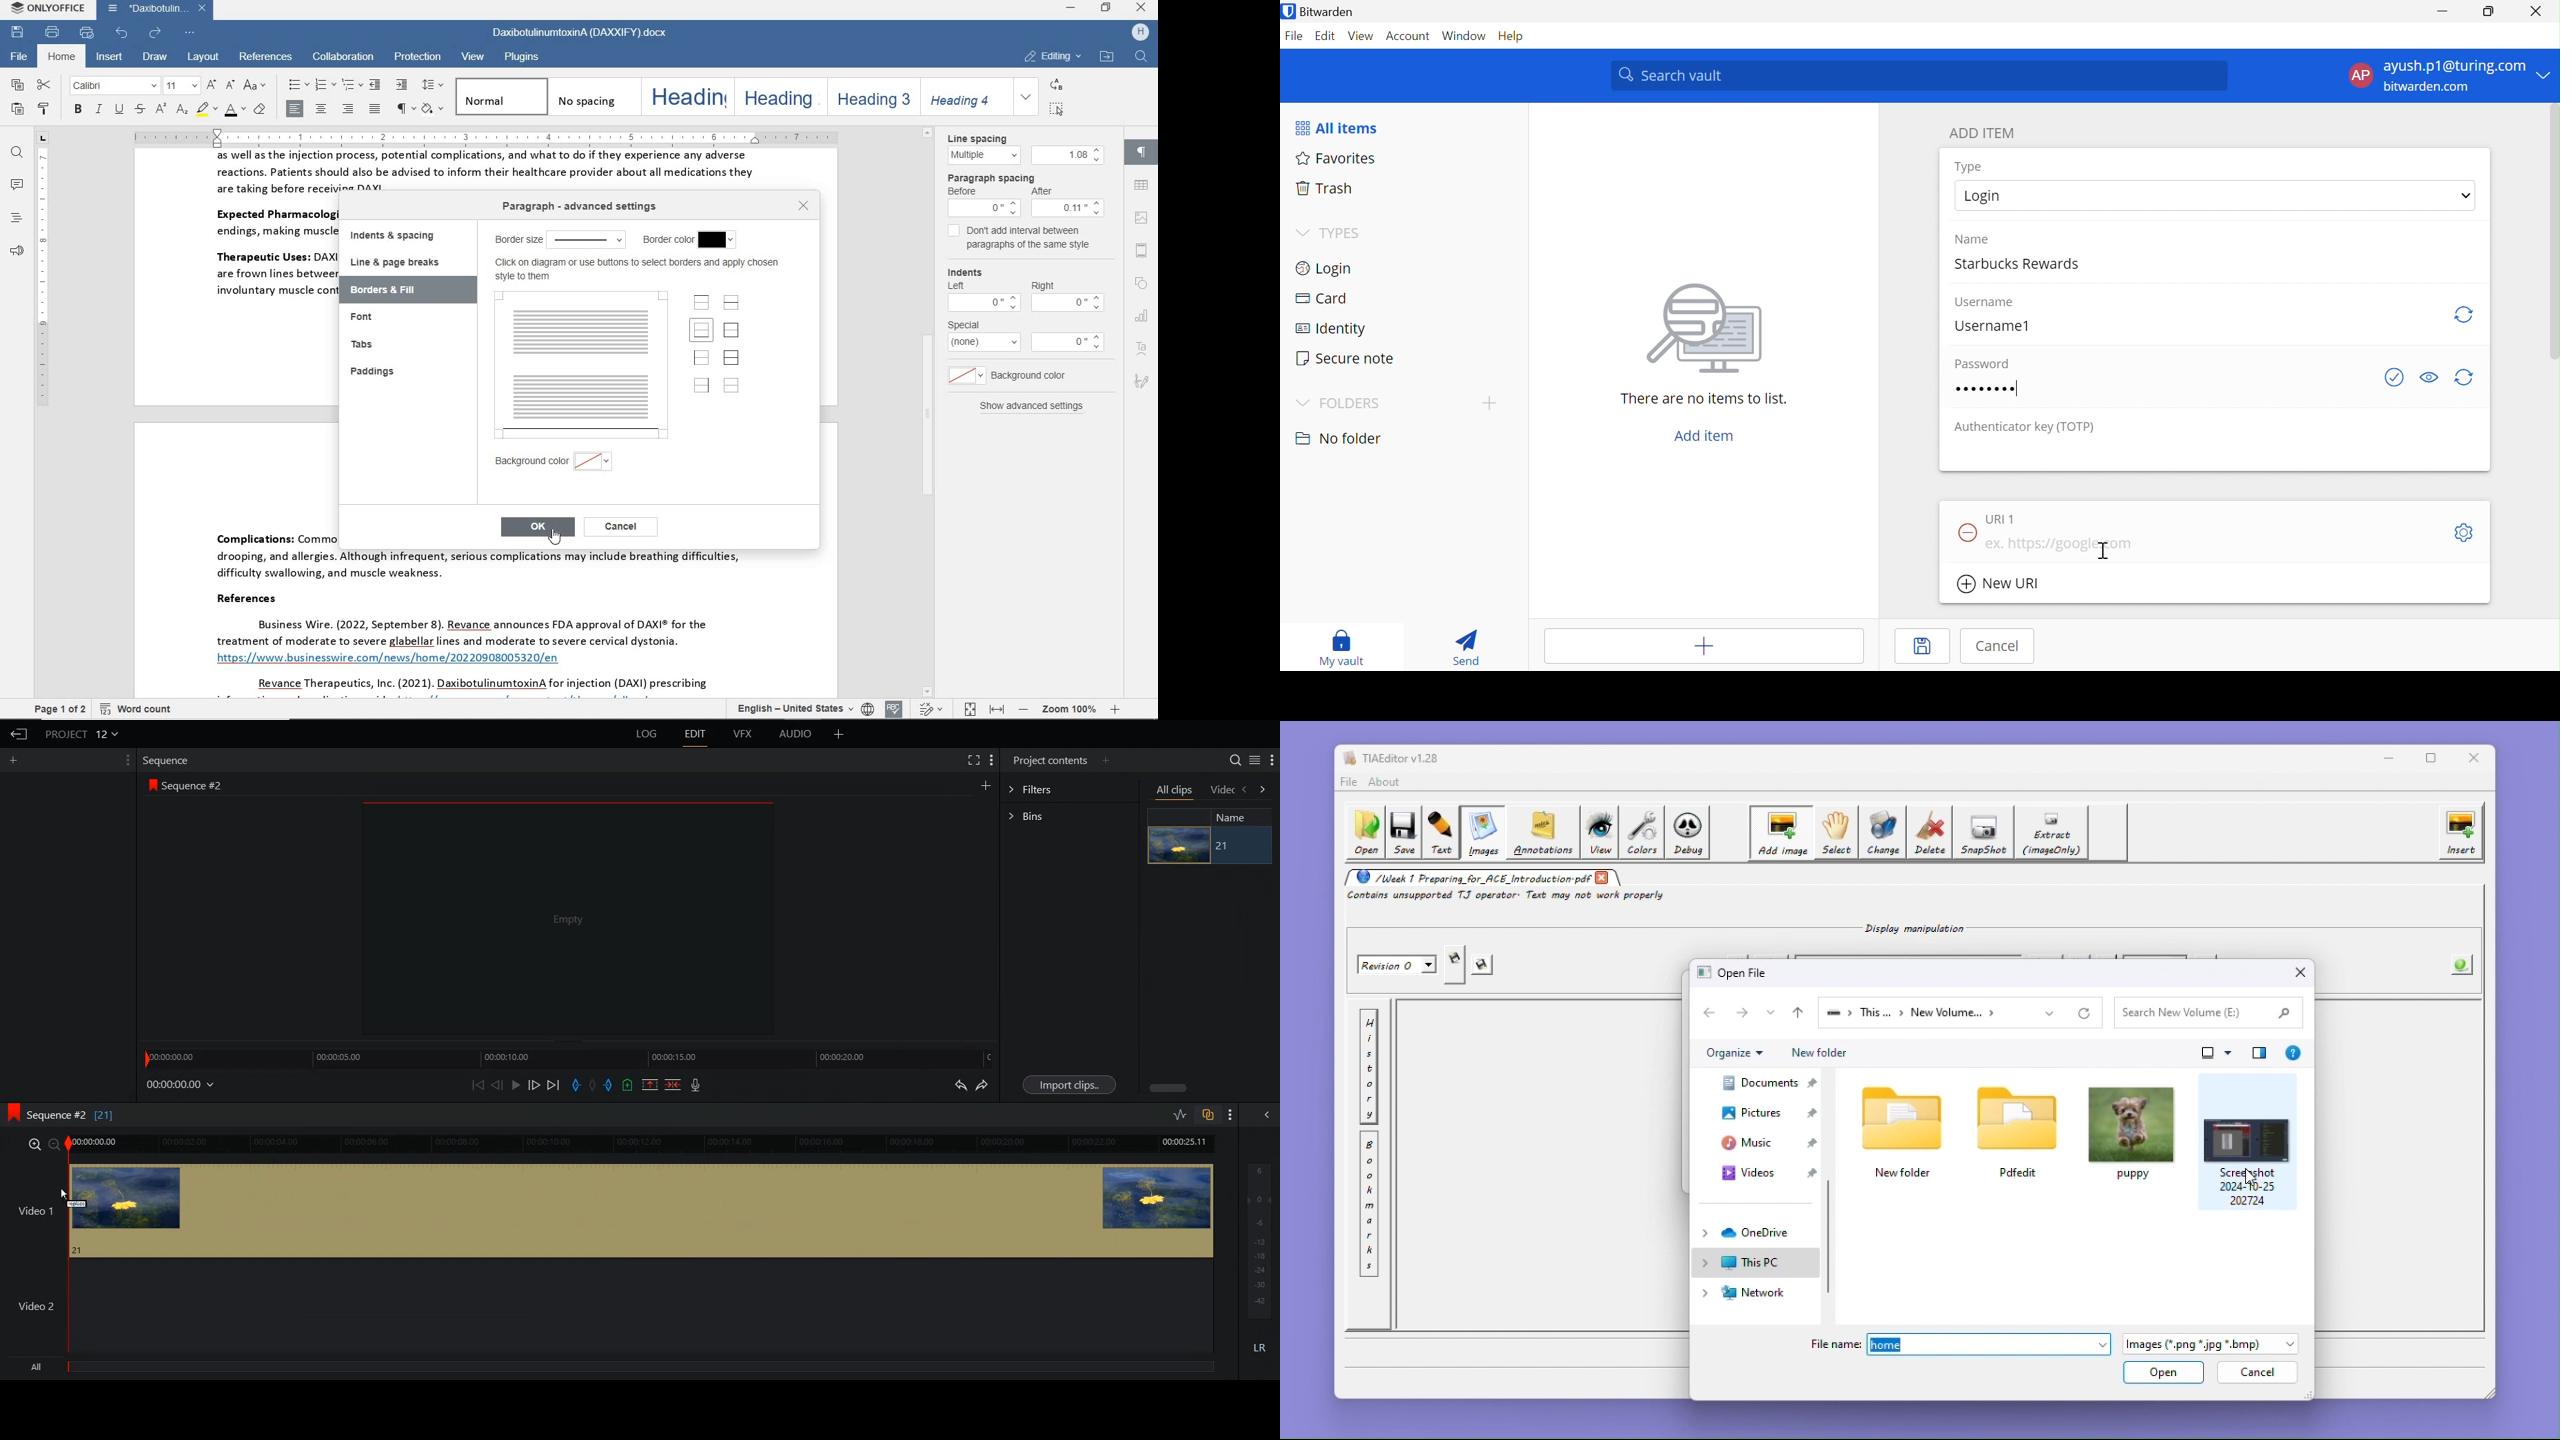 This screenshot has width=2576, height=1456. What do you see at coordinates (1260, 1345) in the screenshot?
I see `LR` at bounding box center [1260, 1345].